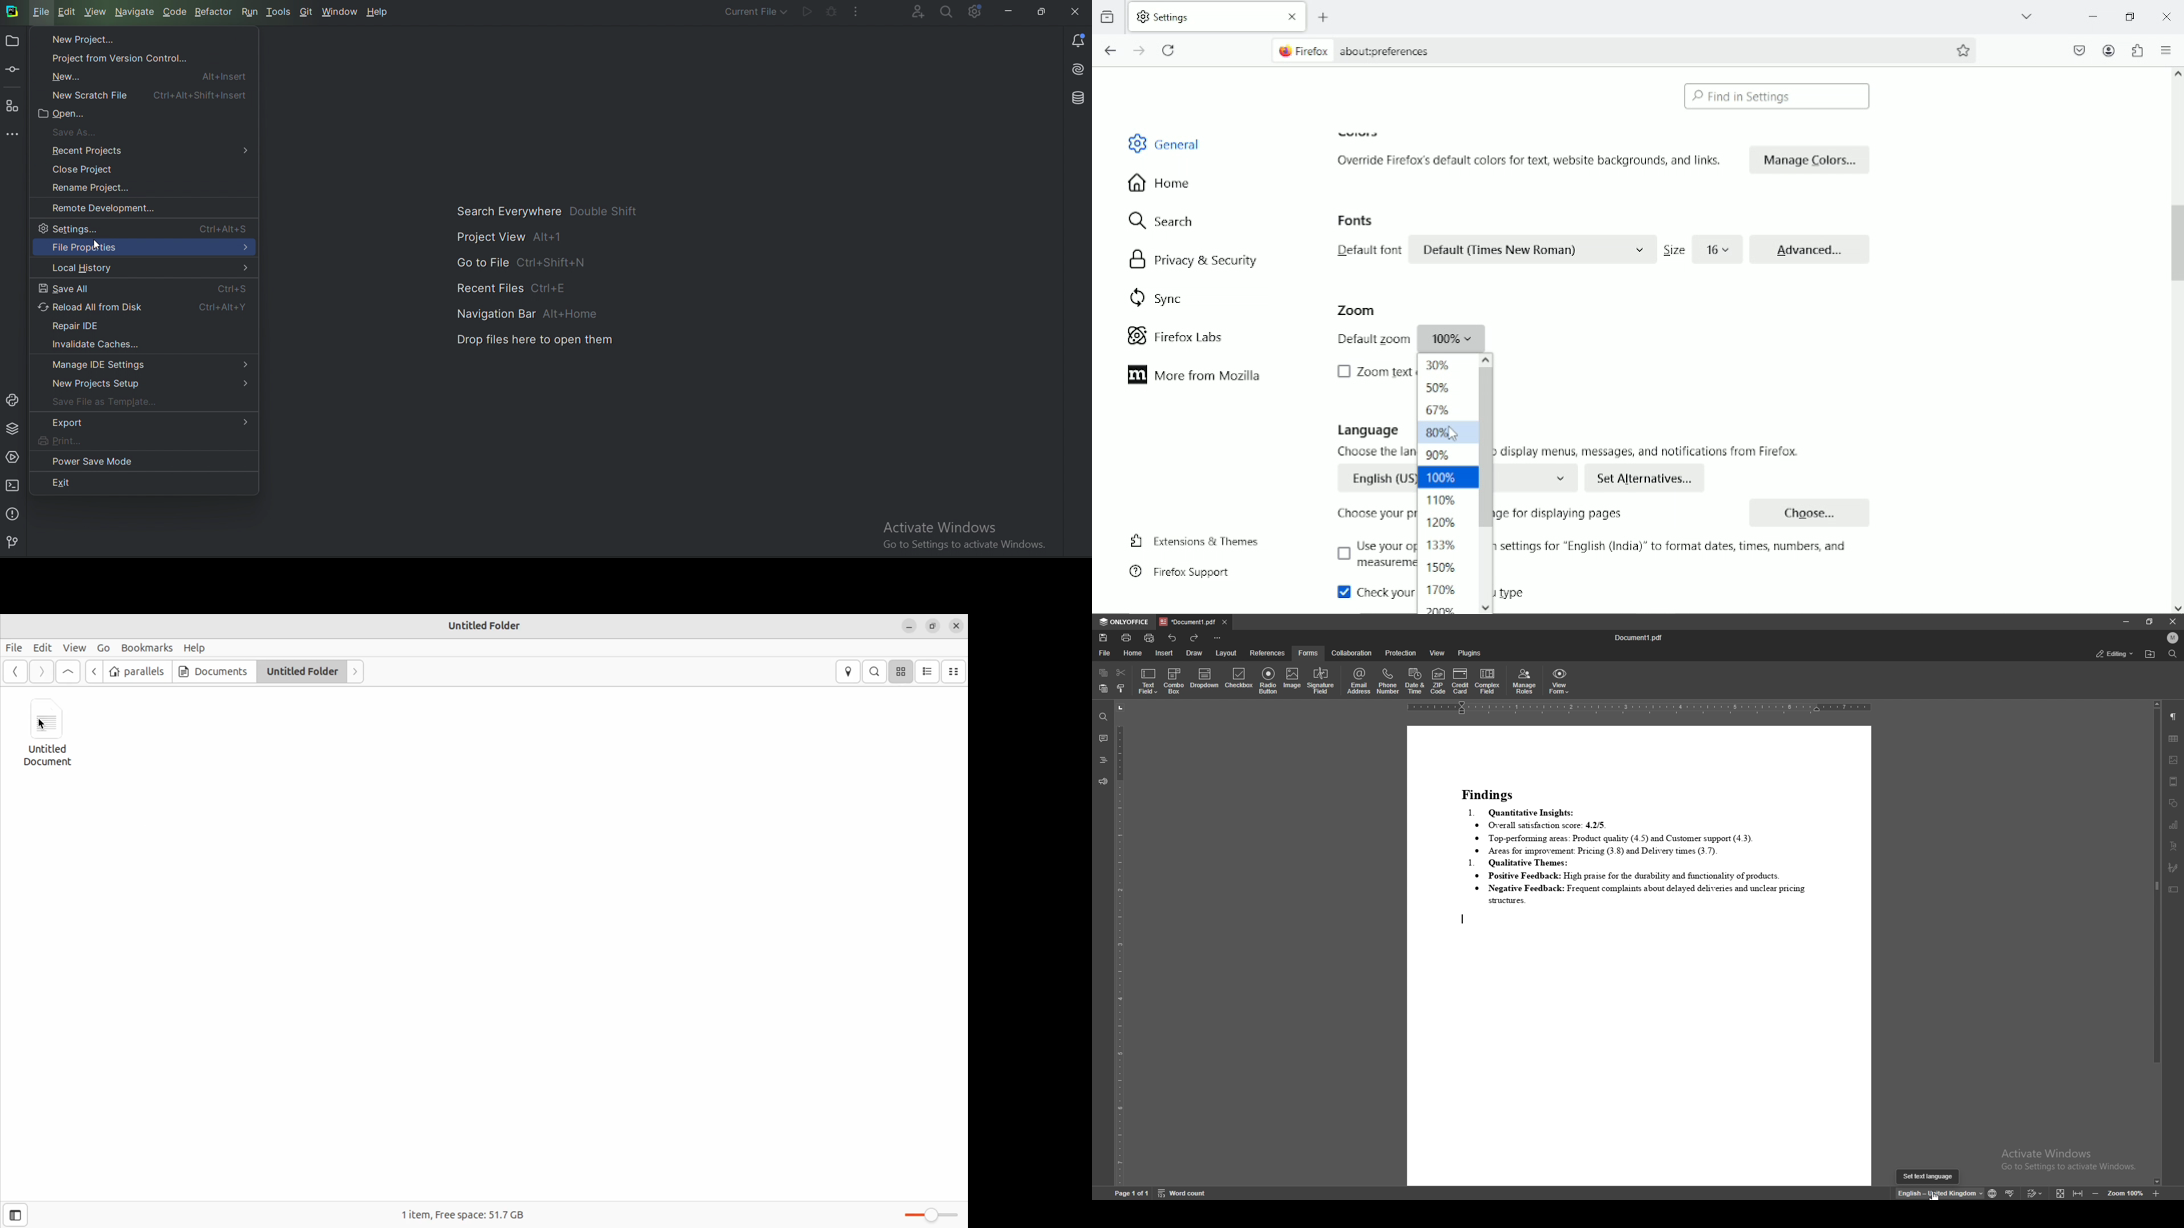 The height and width of the screenshot is (1232, 2184). What do you see at coordinates (2171, 240) in the screenshot?
I see `vertical scrollbar` at bounding box center [2171, 240].